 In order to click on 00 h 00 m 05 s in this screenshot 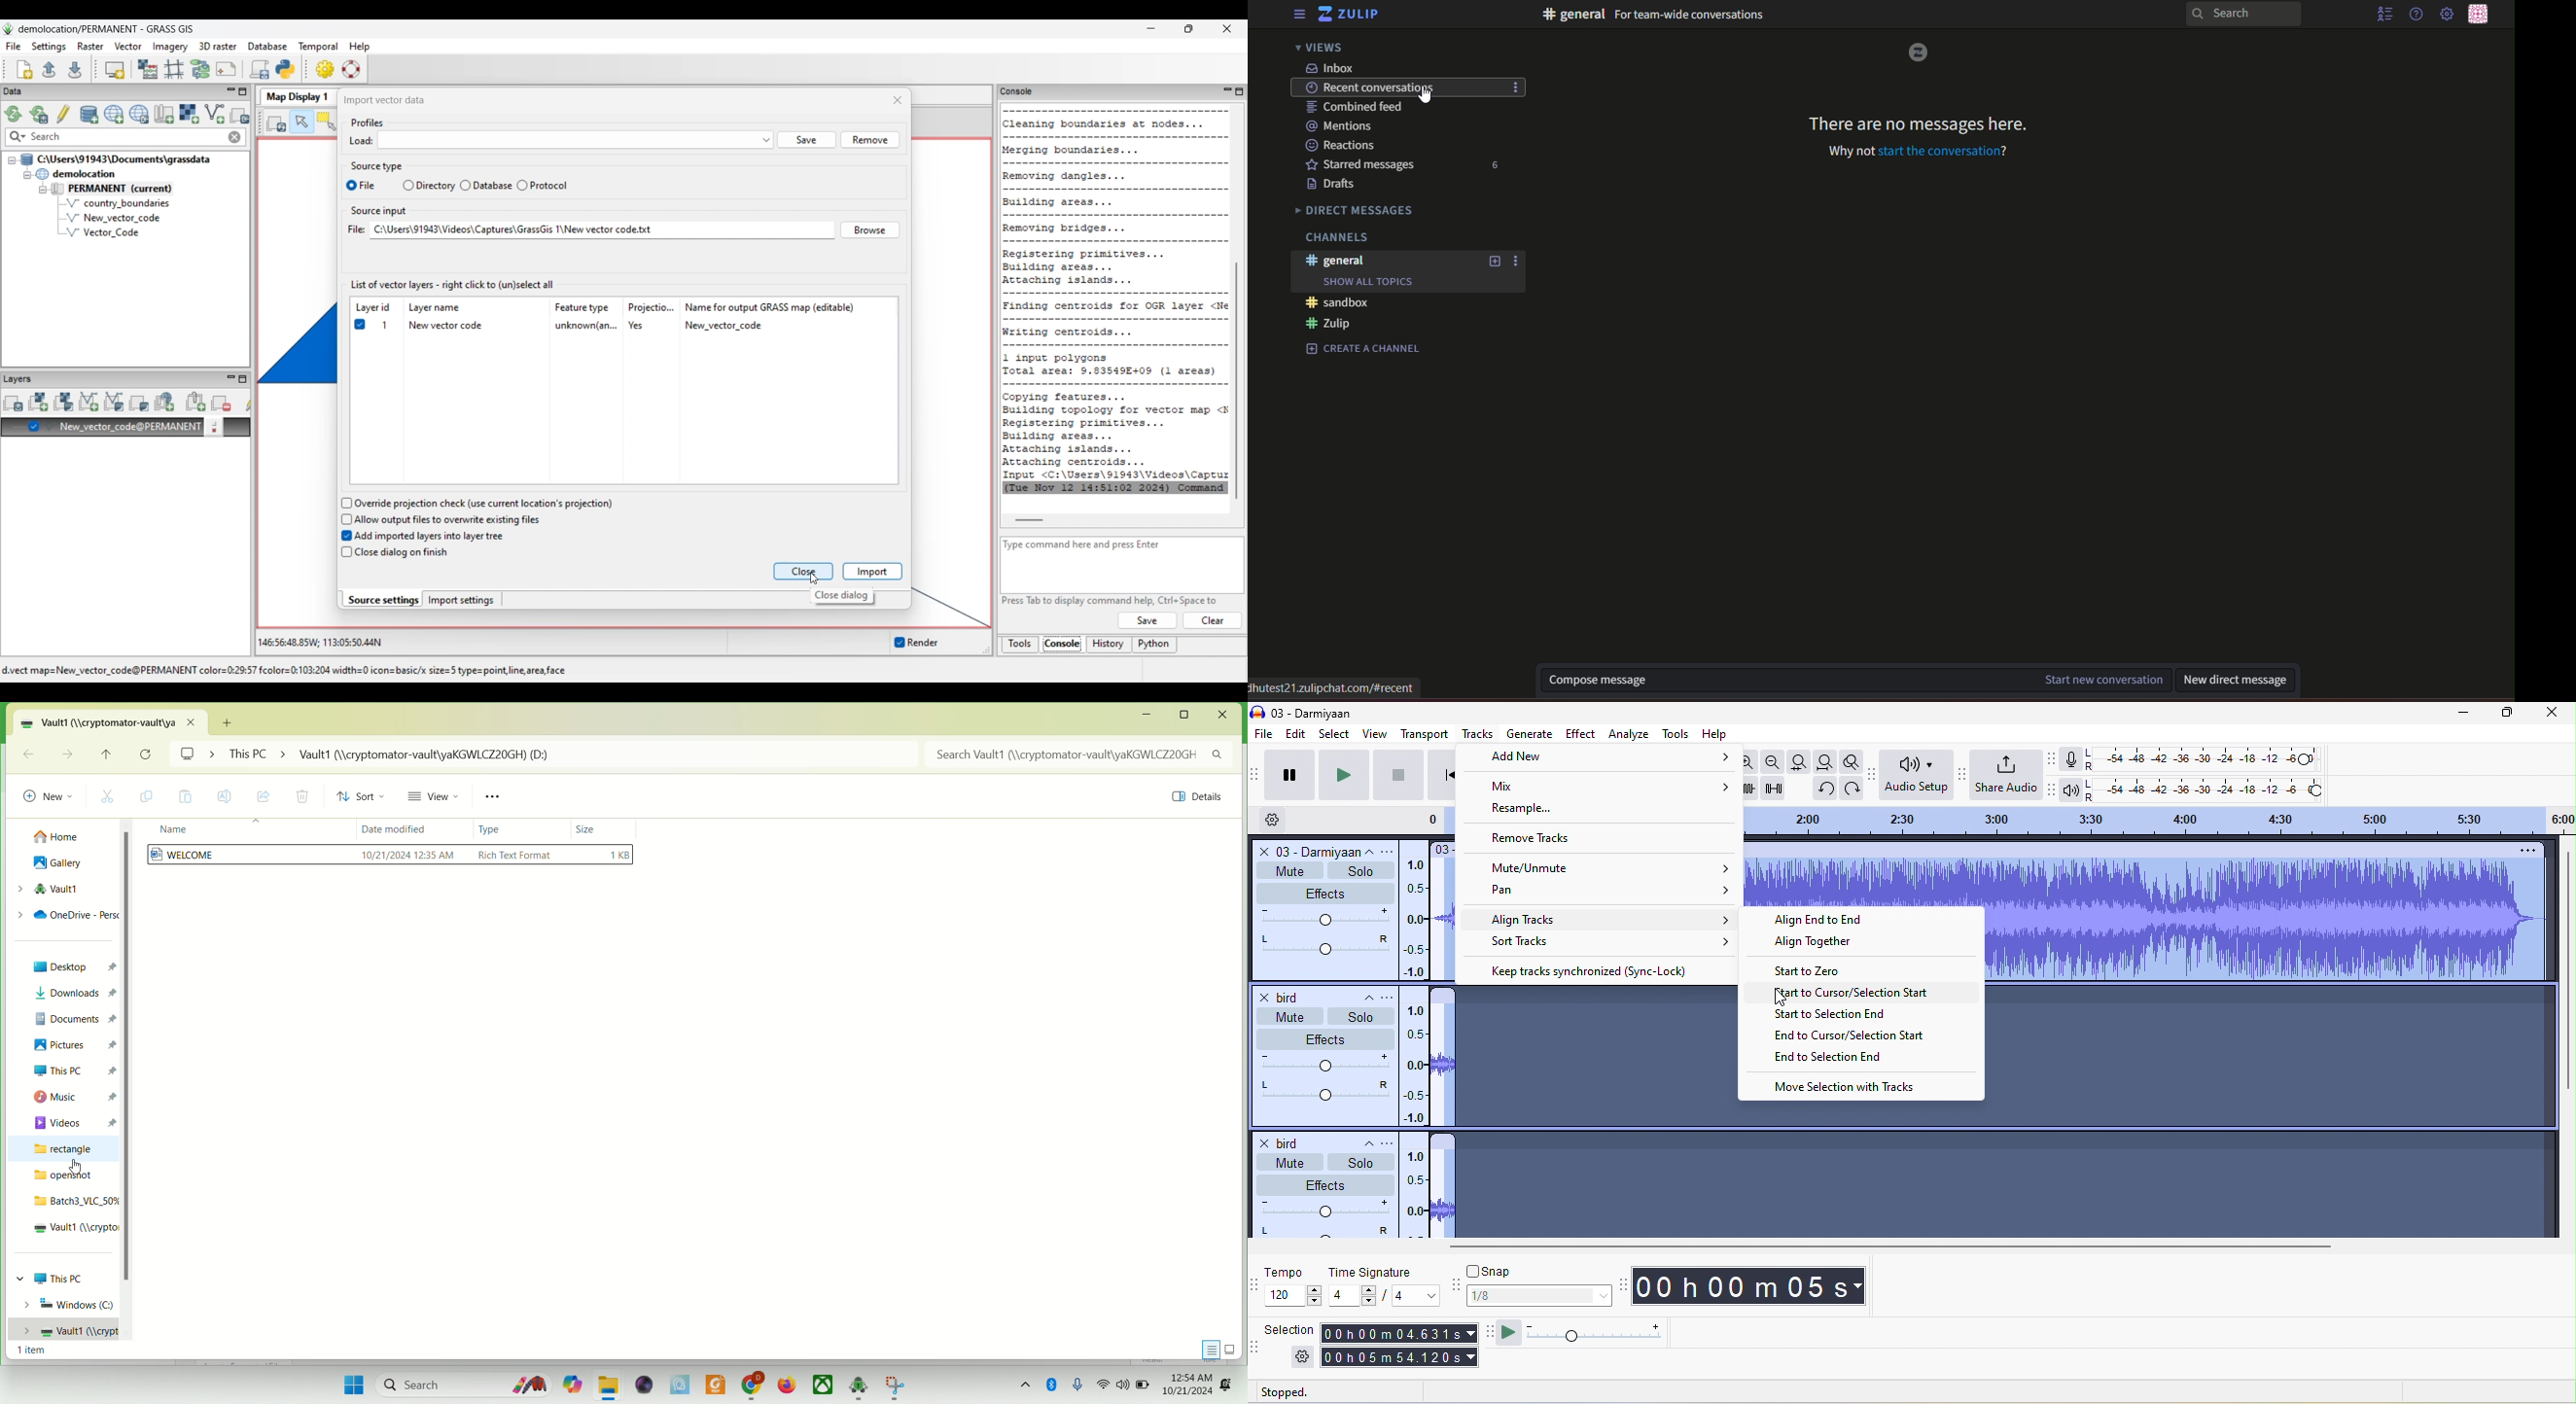, I will do `click(1753, 1288)`.